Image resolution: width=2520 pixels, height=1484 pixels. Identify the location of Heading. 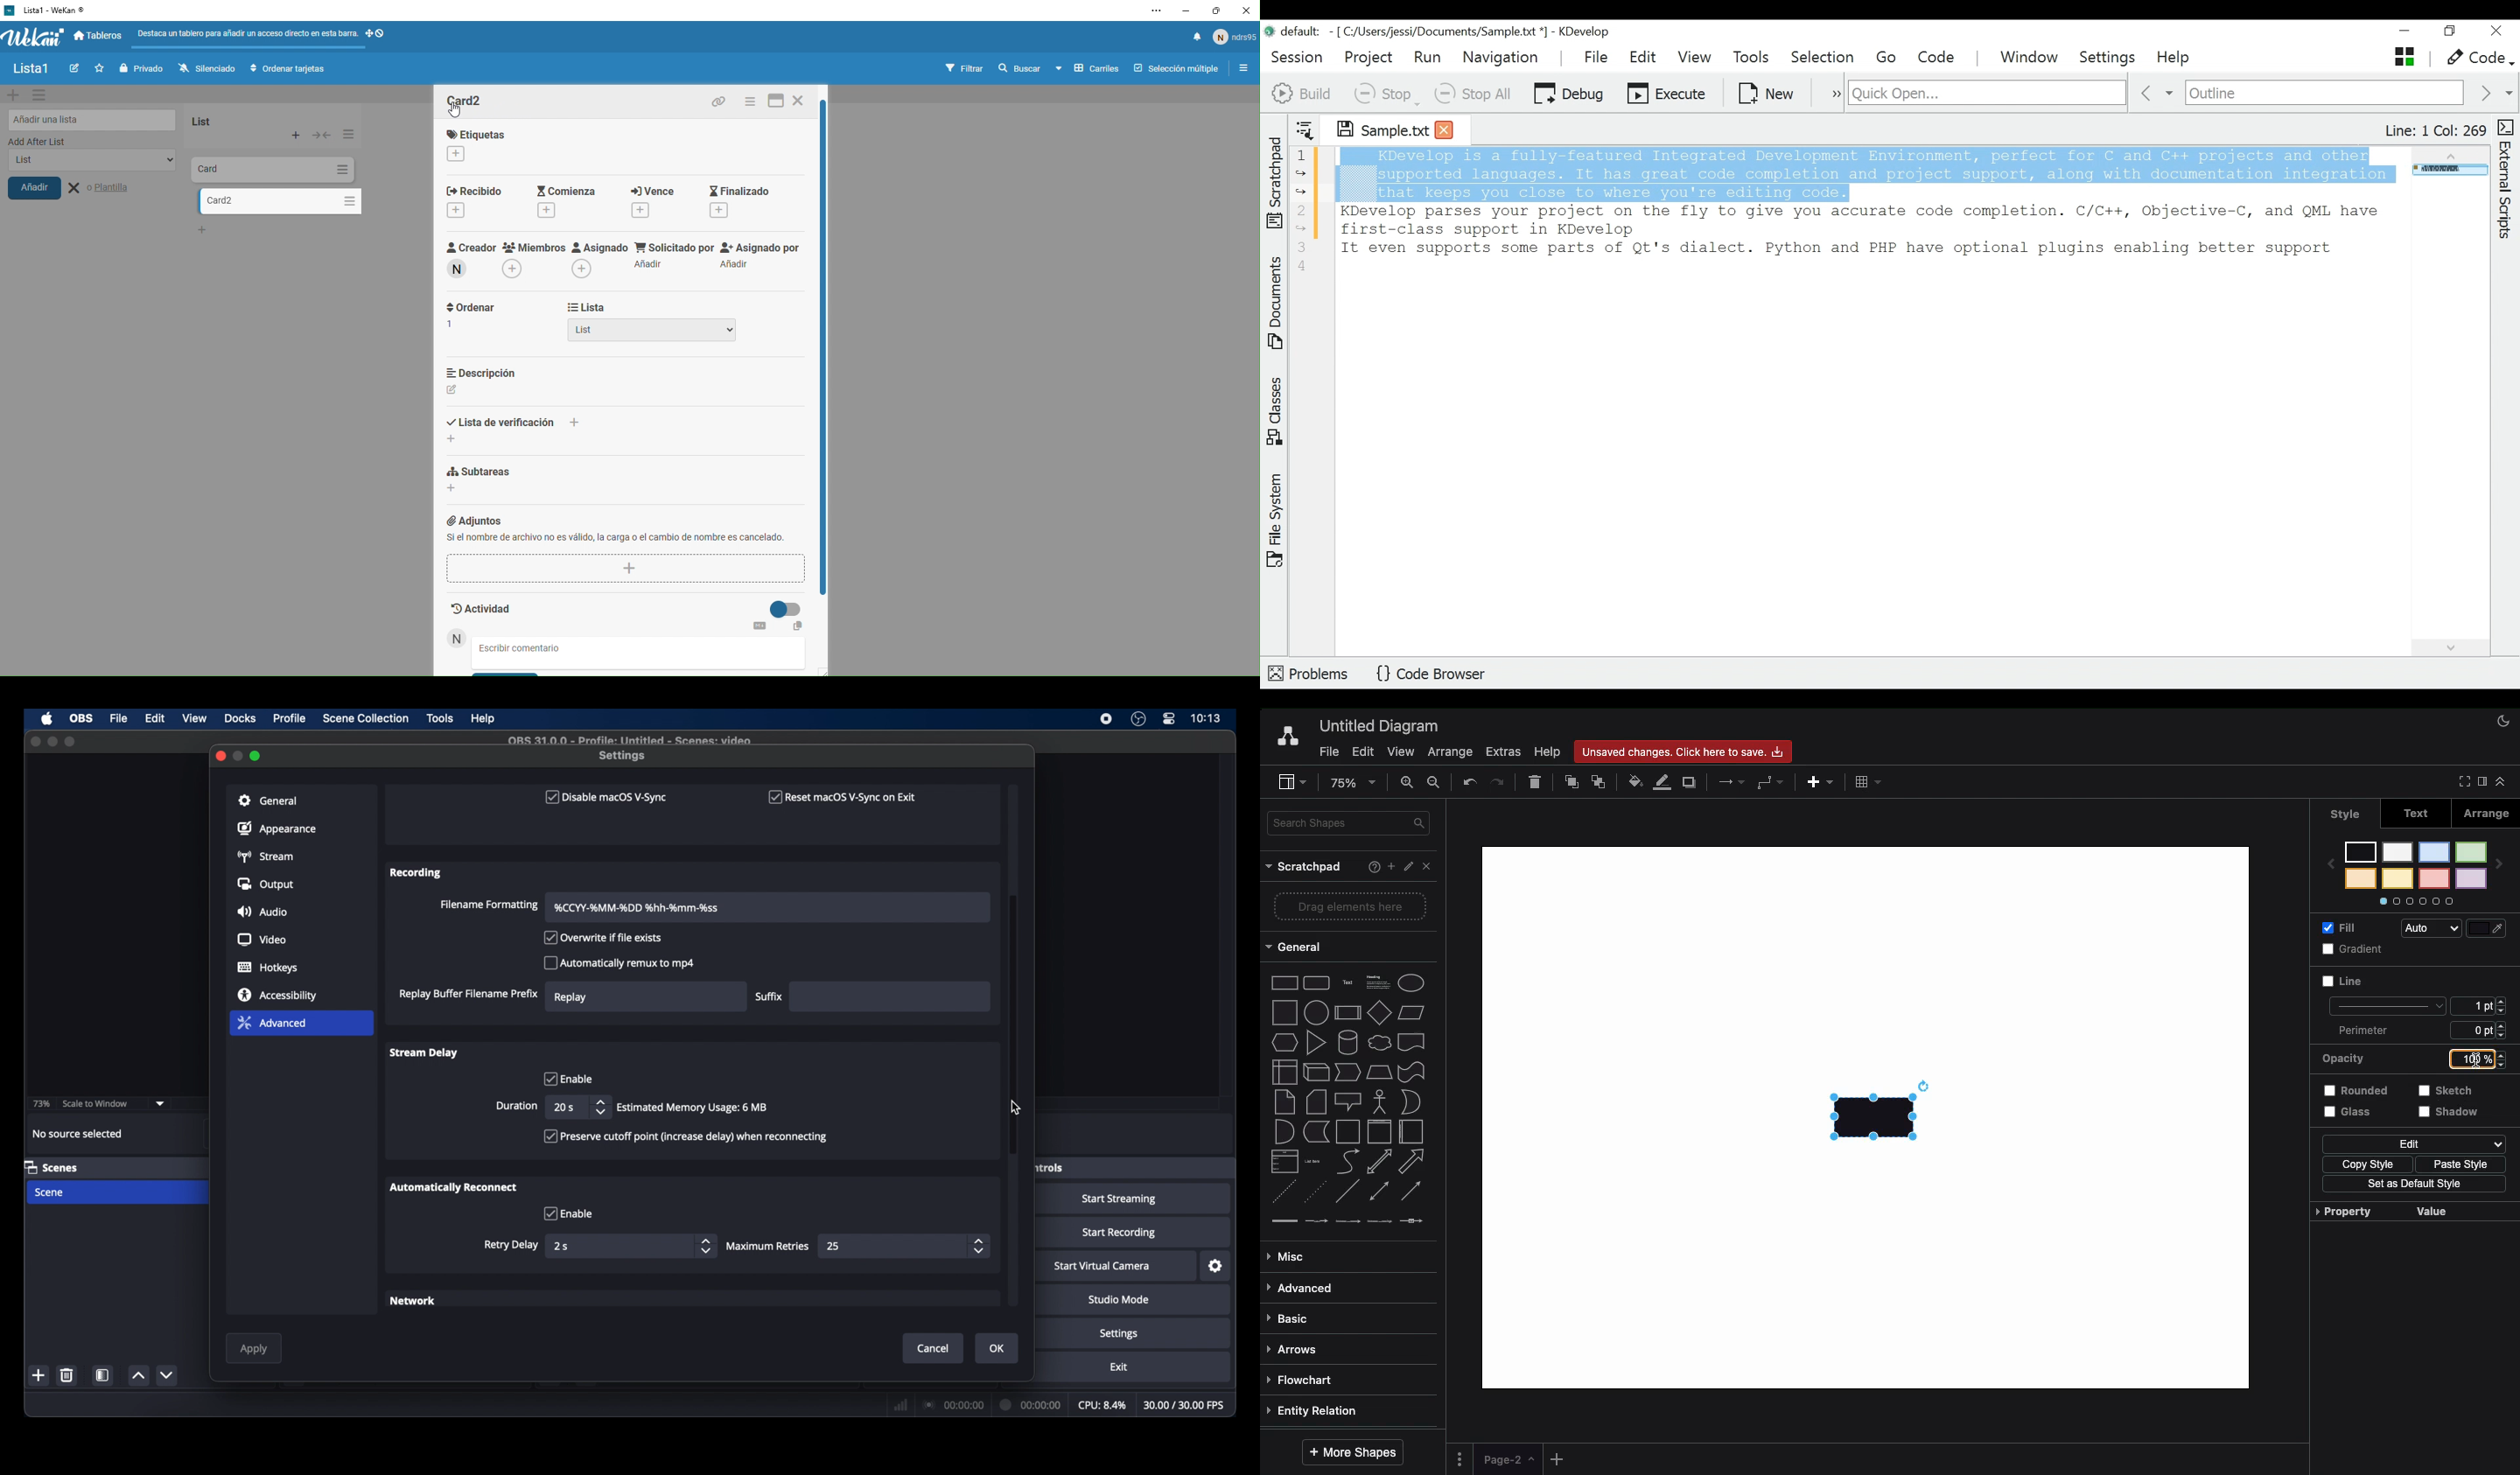
(1377, 985).